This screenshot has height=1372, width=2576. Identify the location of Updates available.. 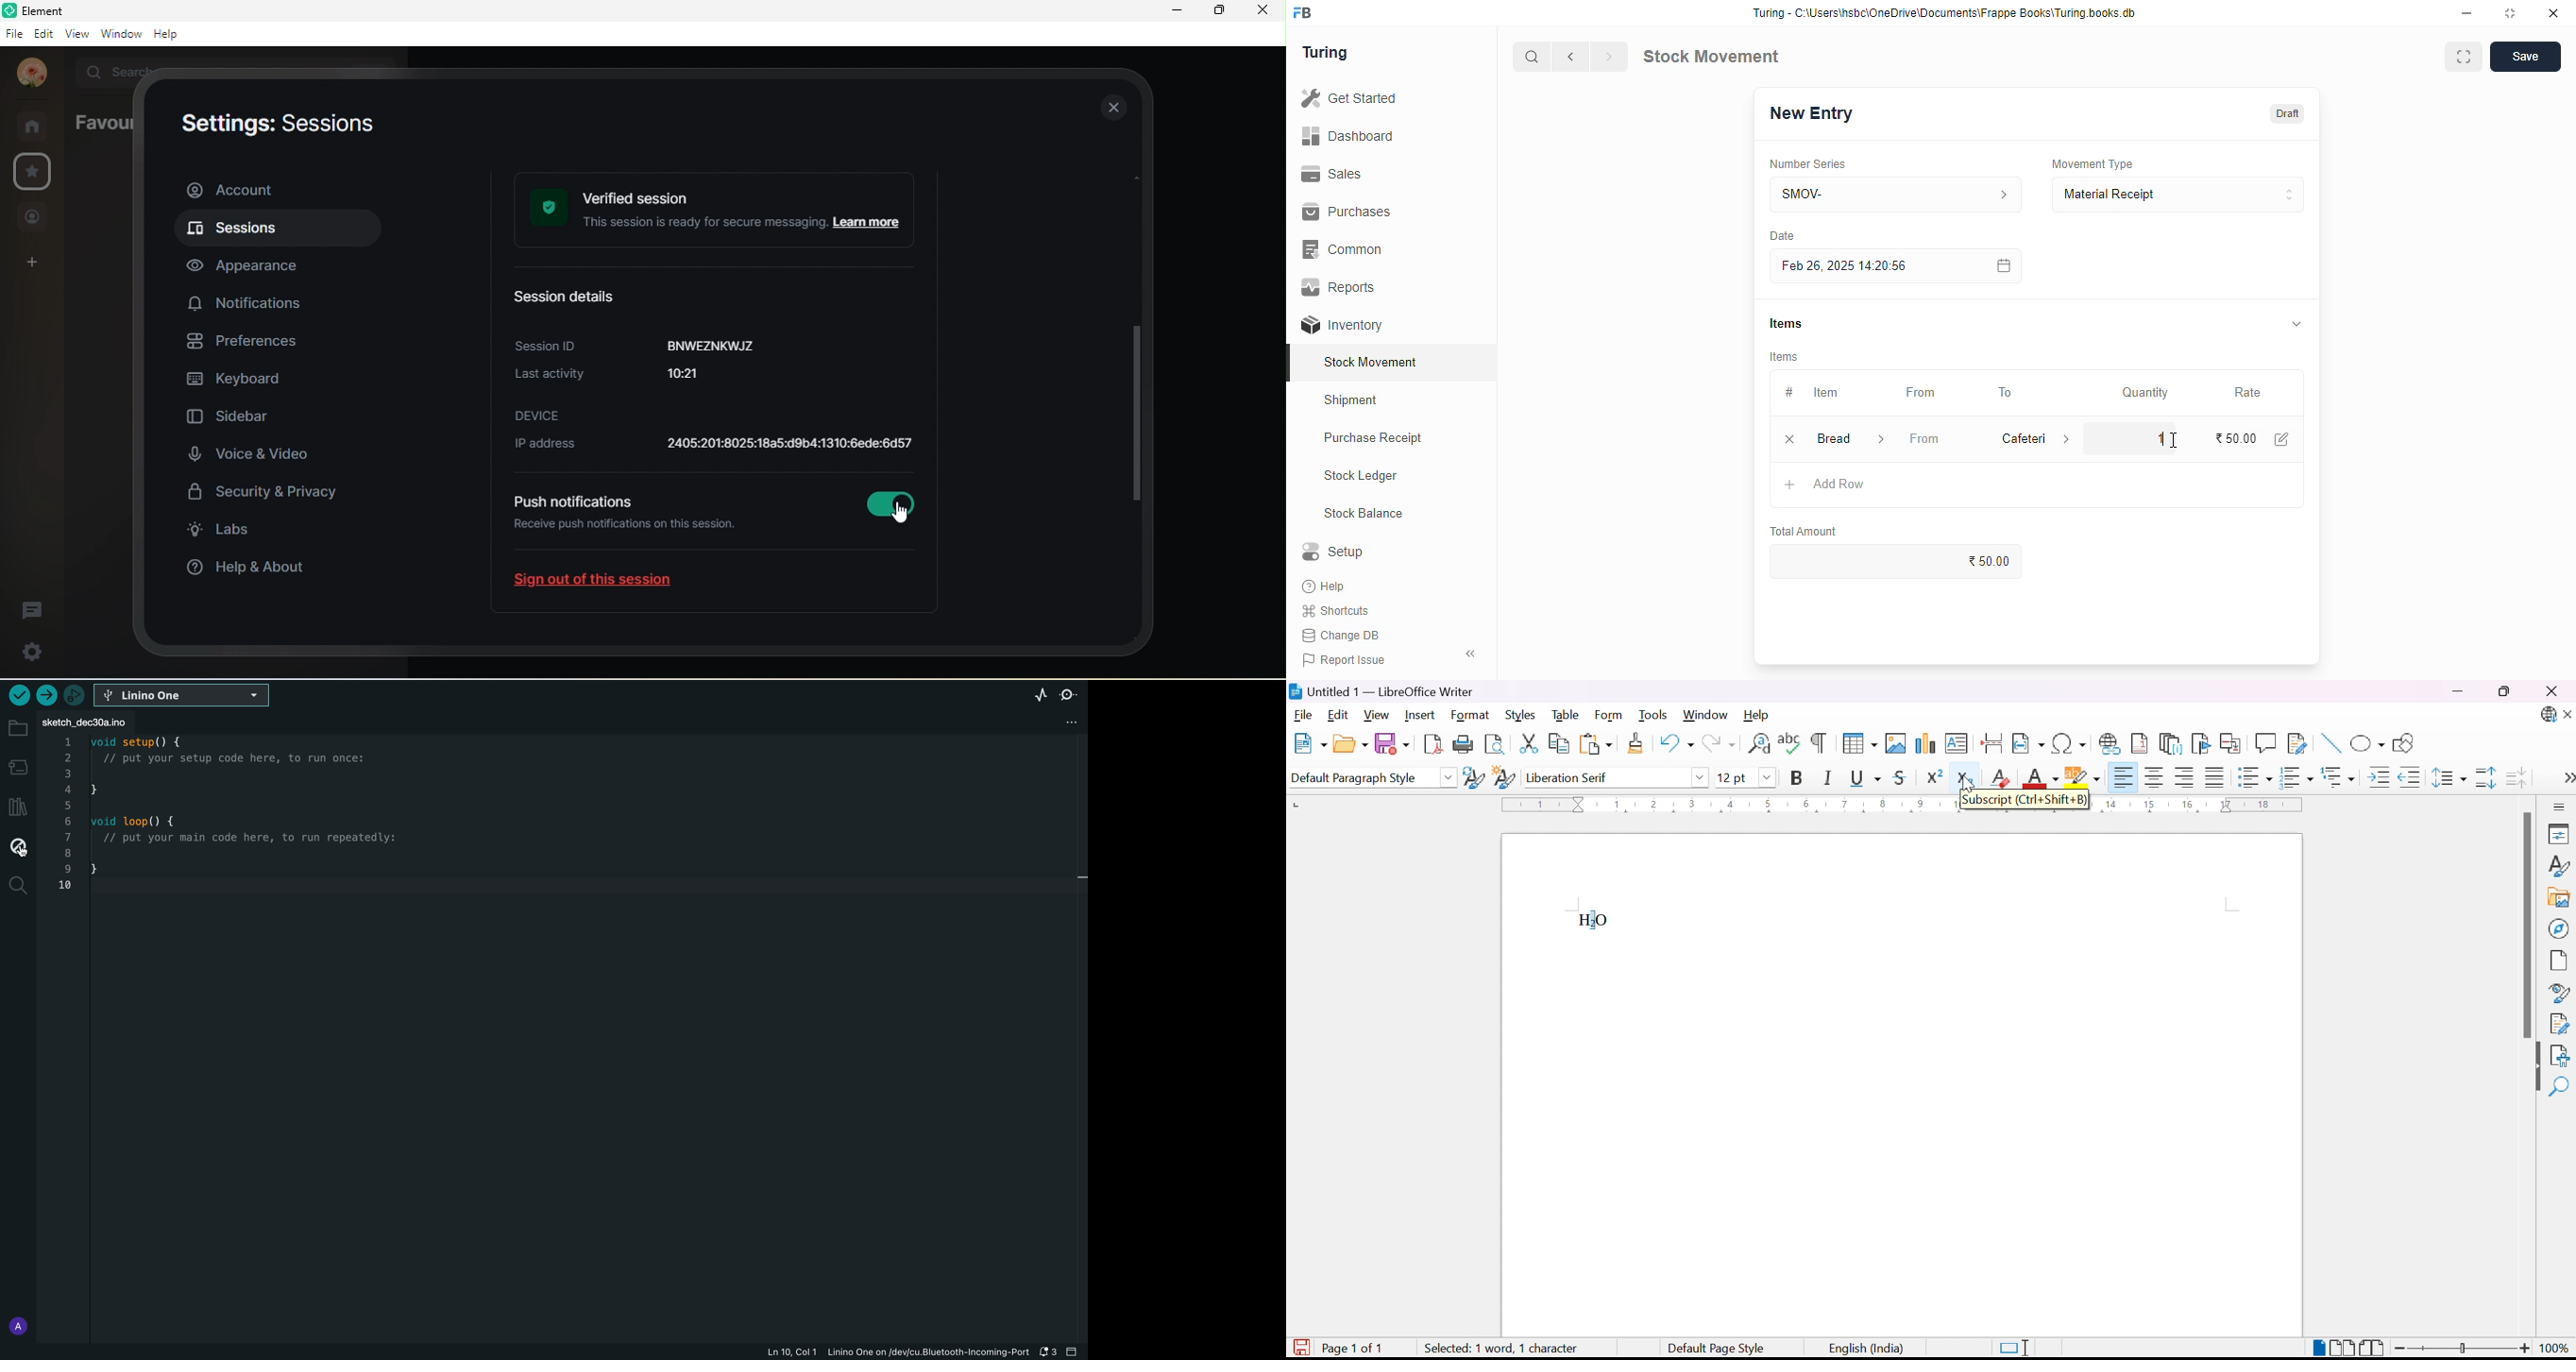
(2547, 715).